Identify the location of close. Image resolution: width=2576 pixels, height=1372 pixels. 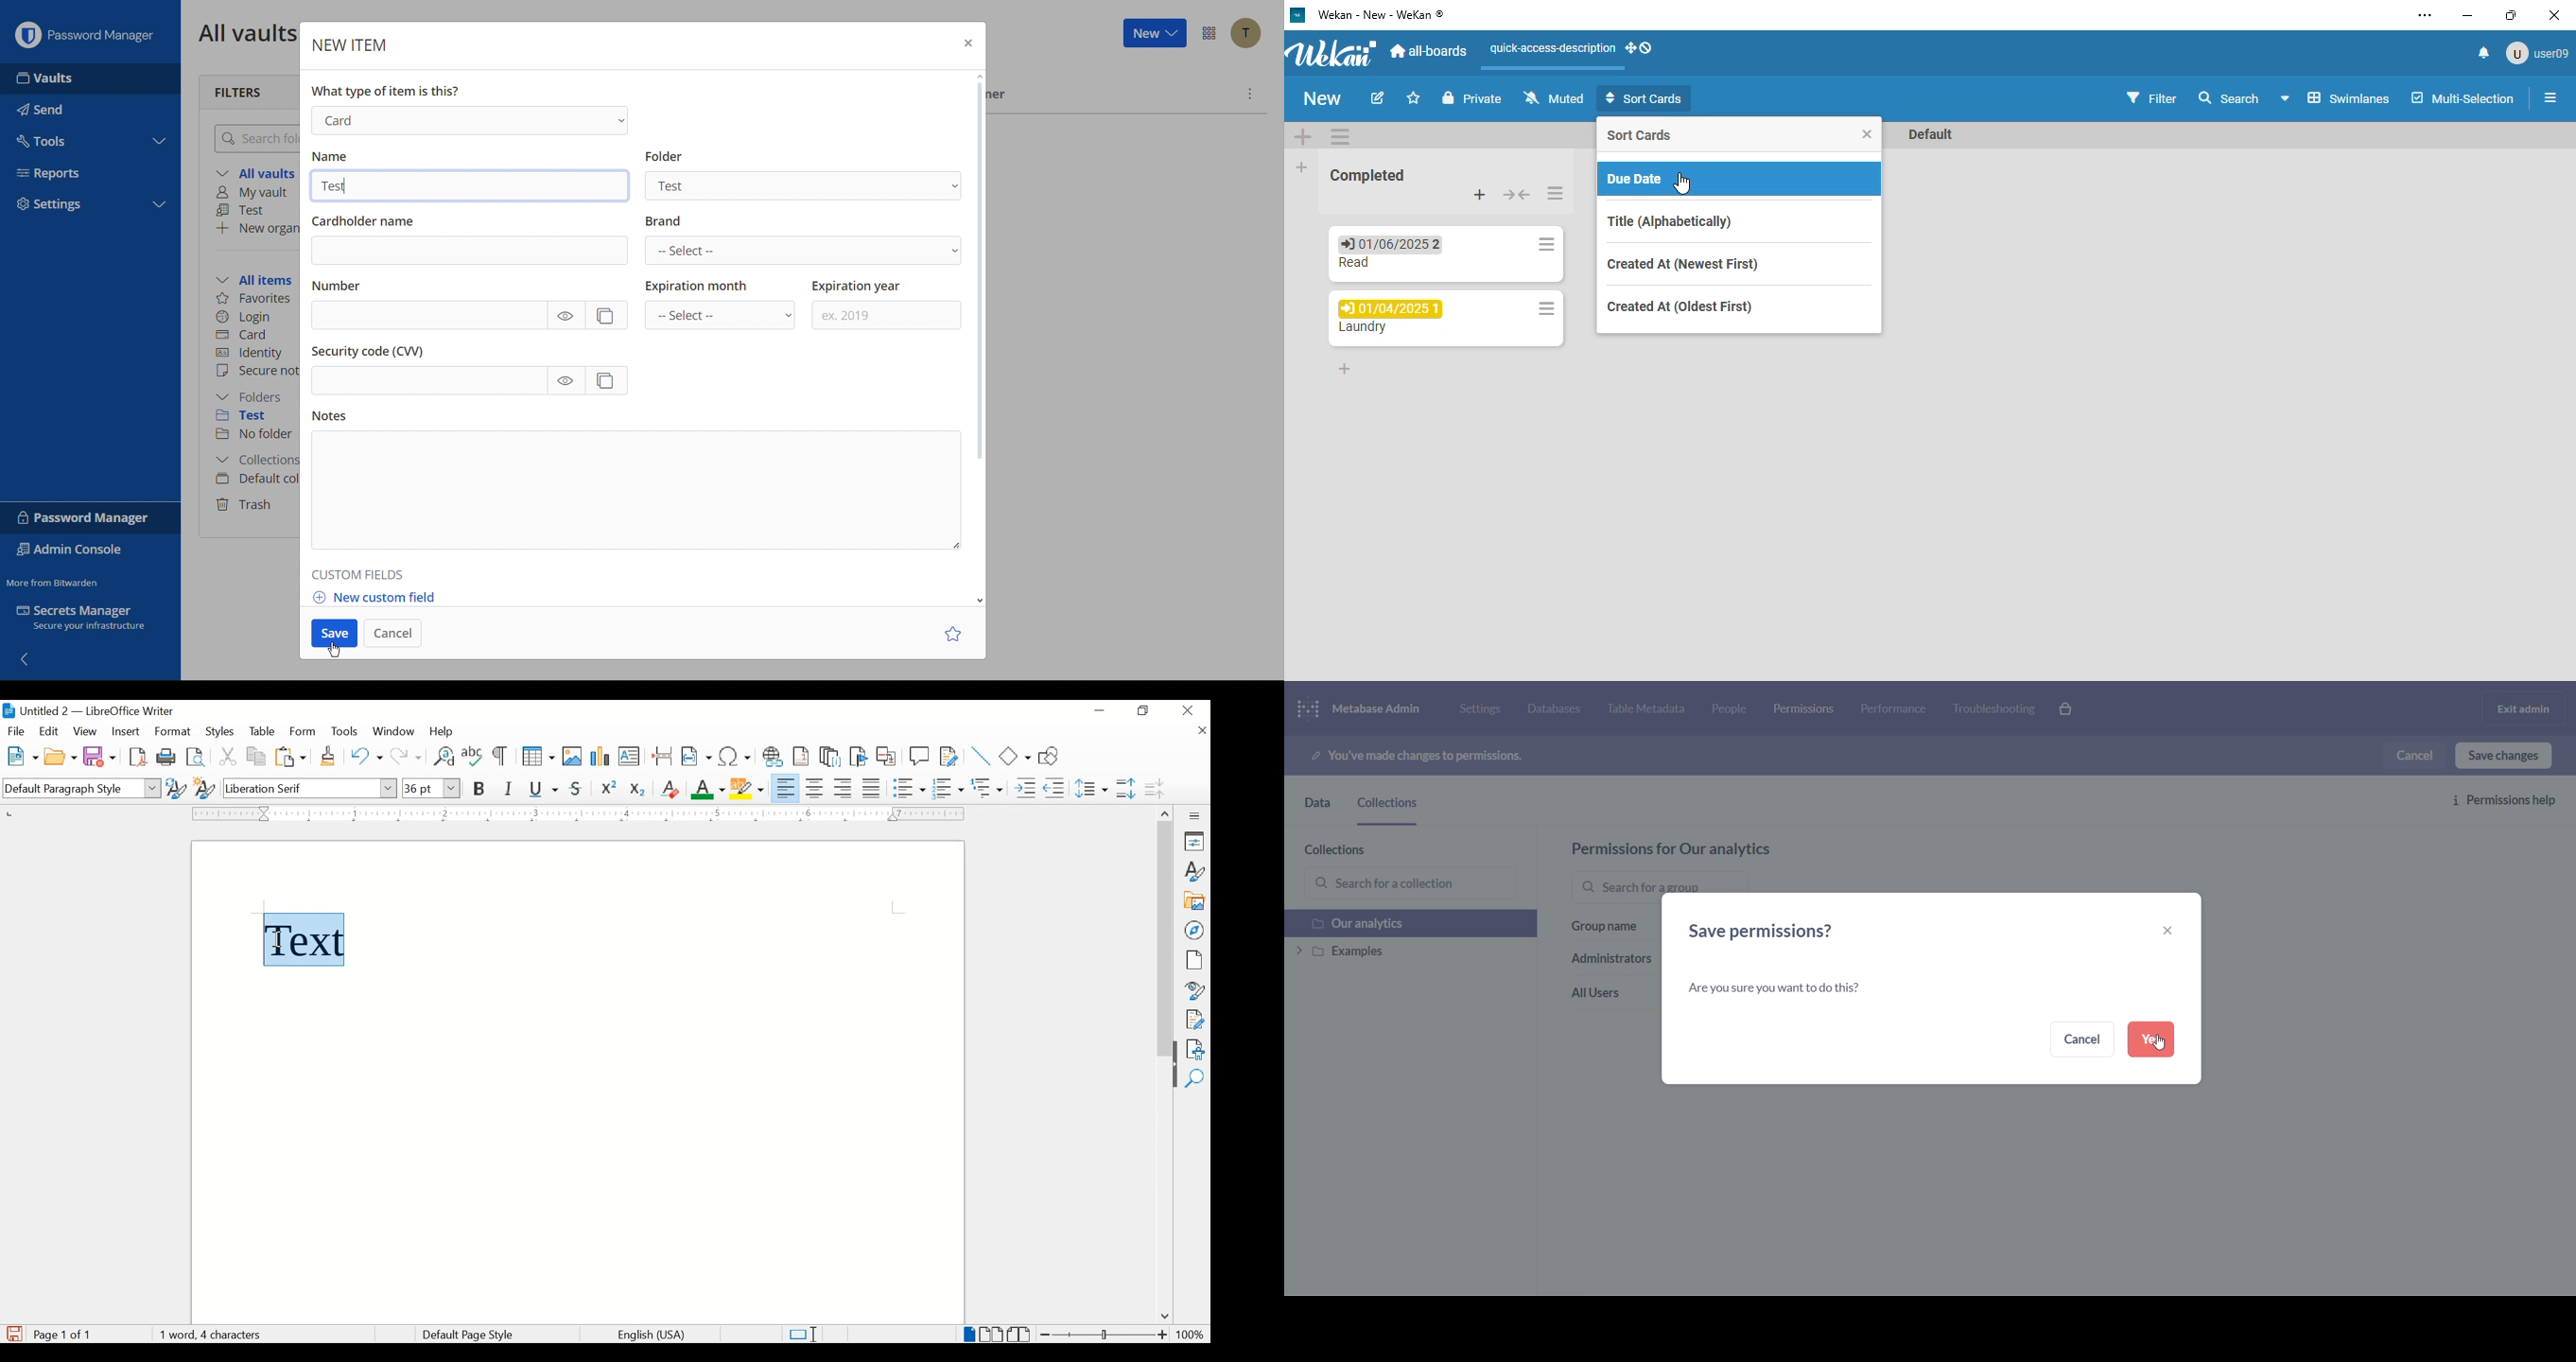
(1188, 709).